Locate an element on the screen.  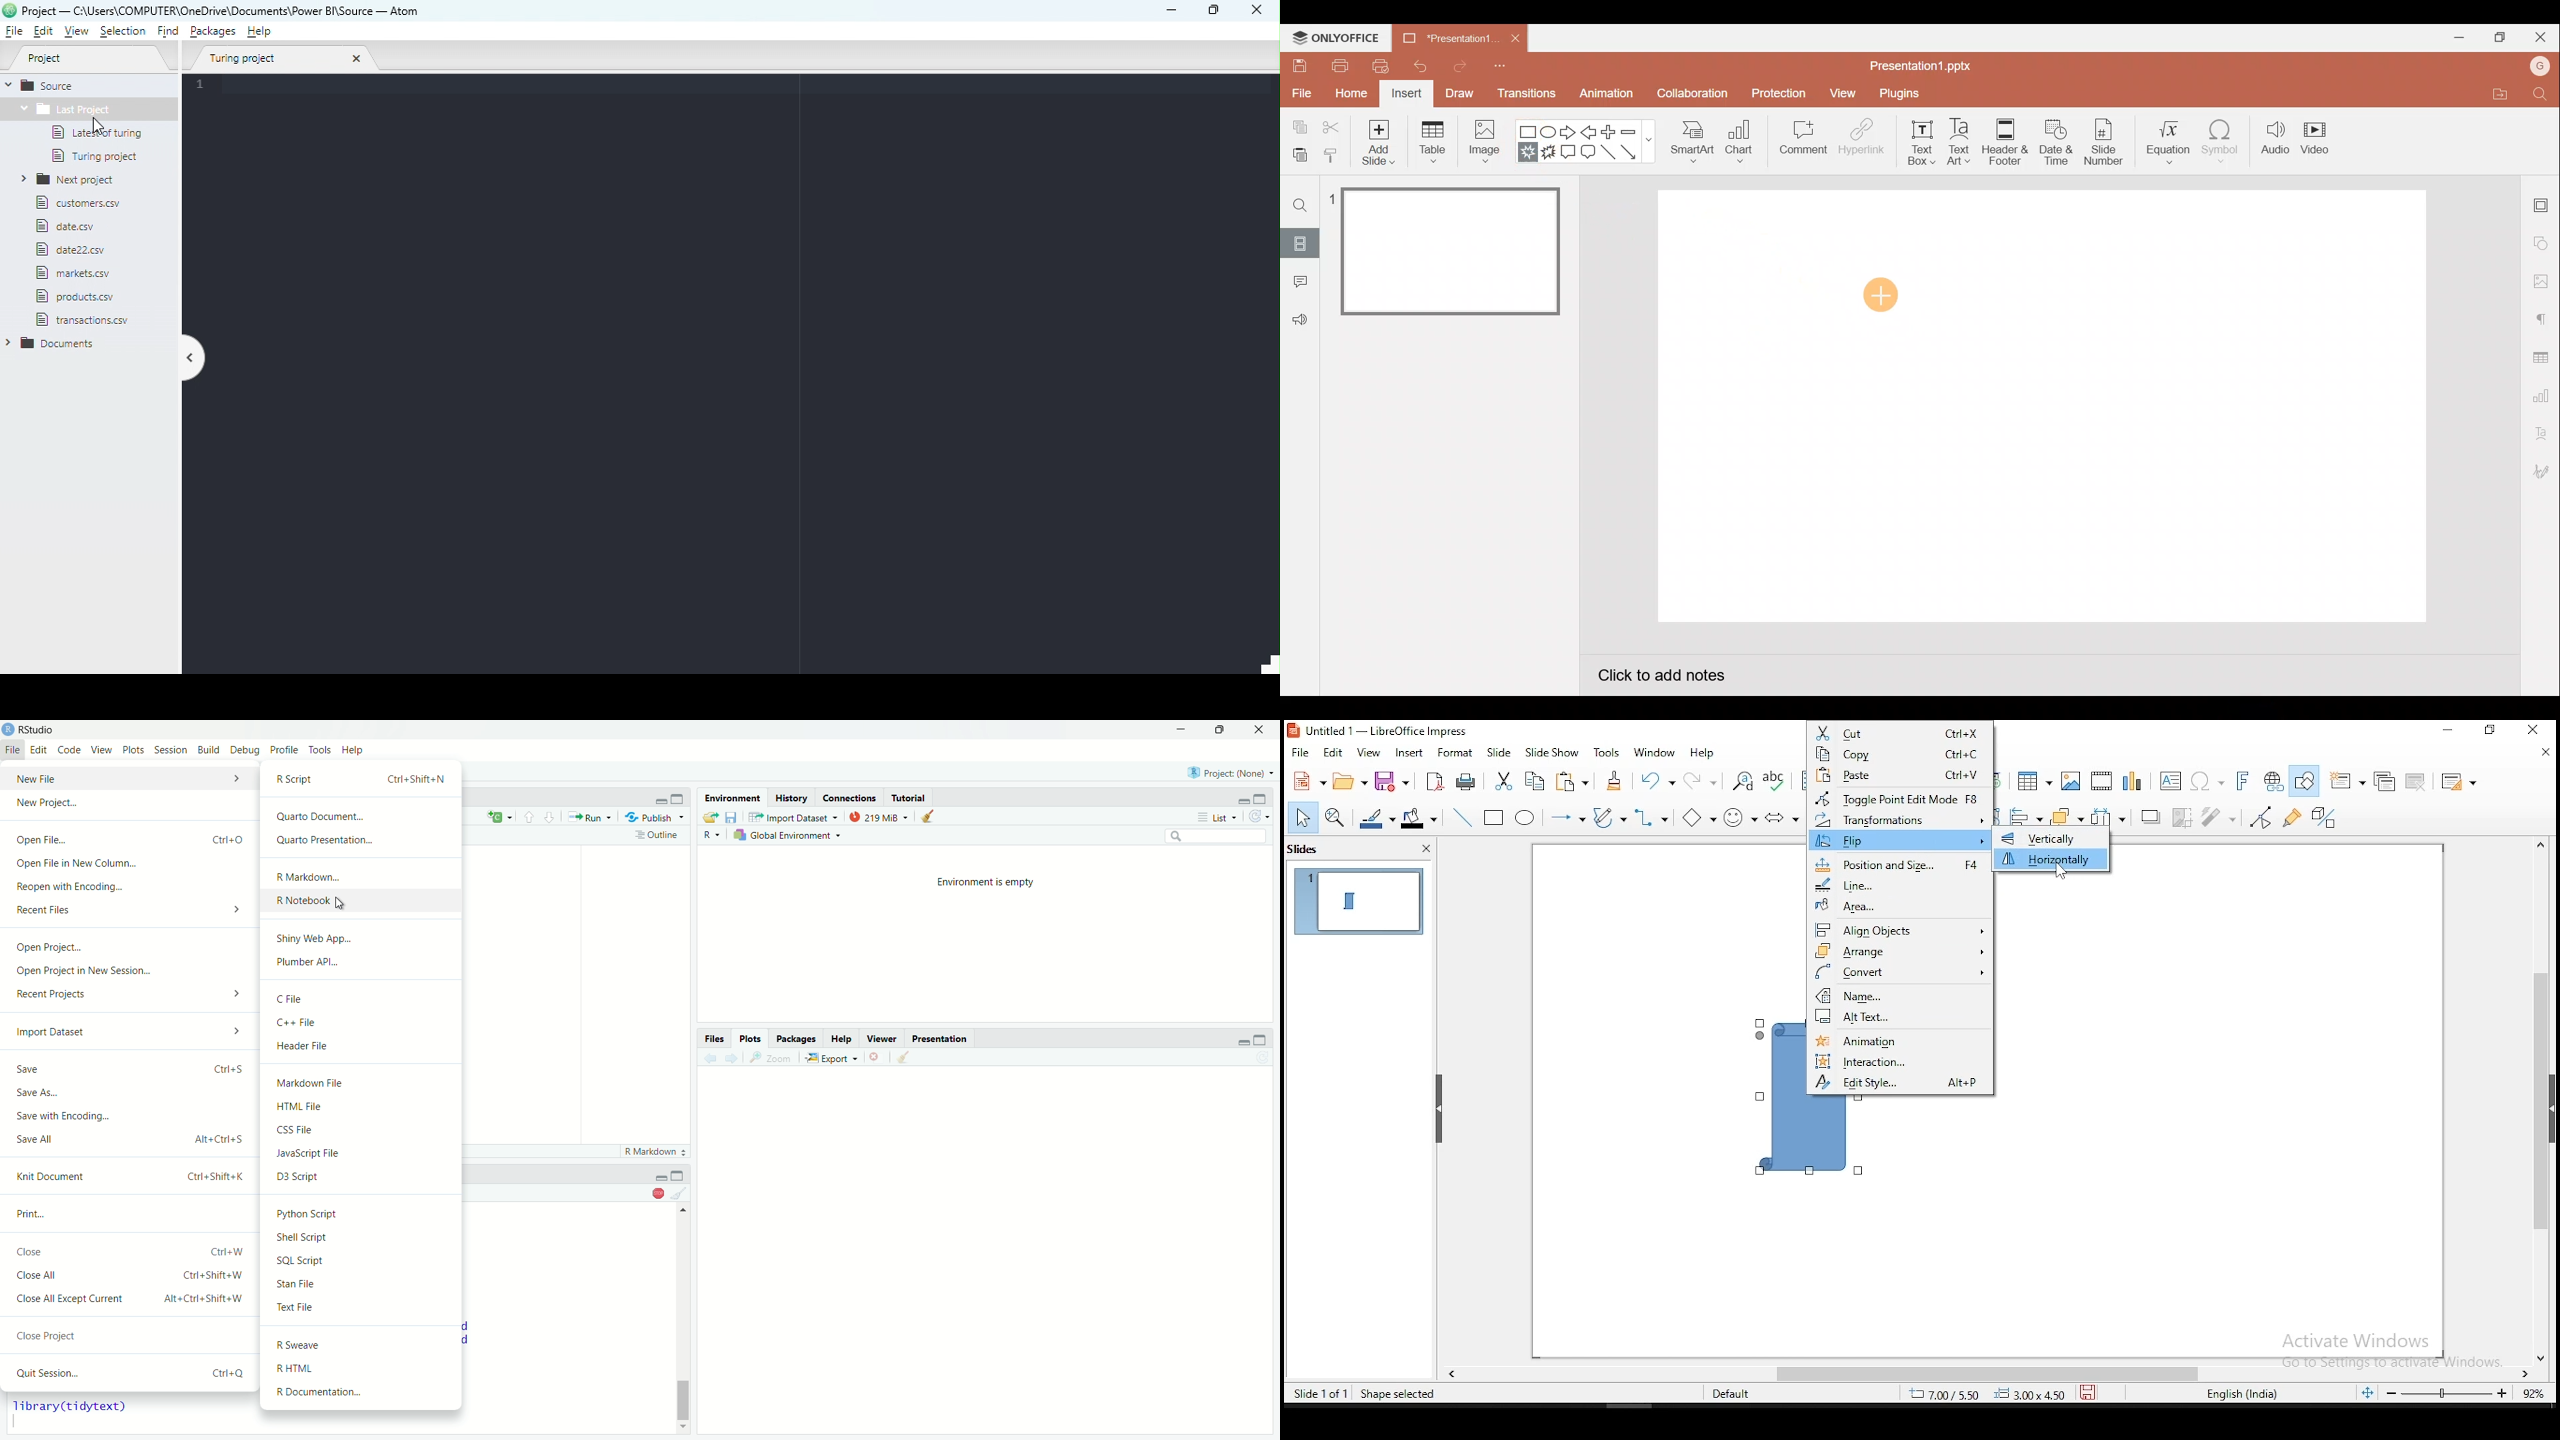
publish is located at coordinates (655, 818).